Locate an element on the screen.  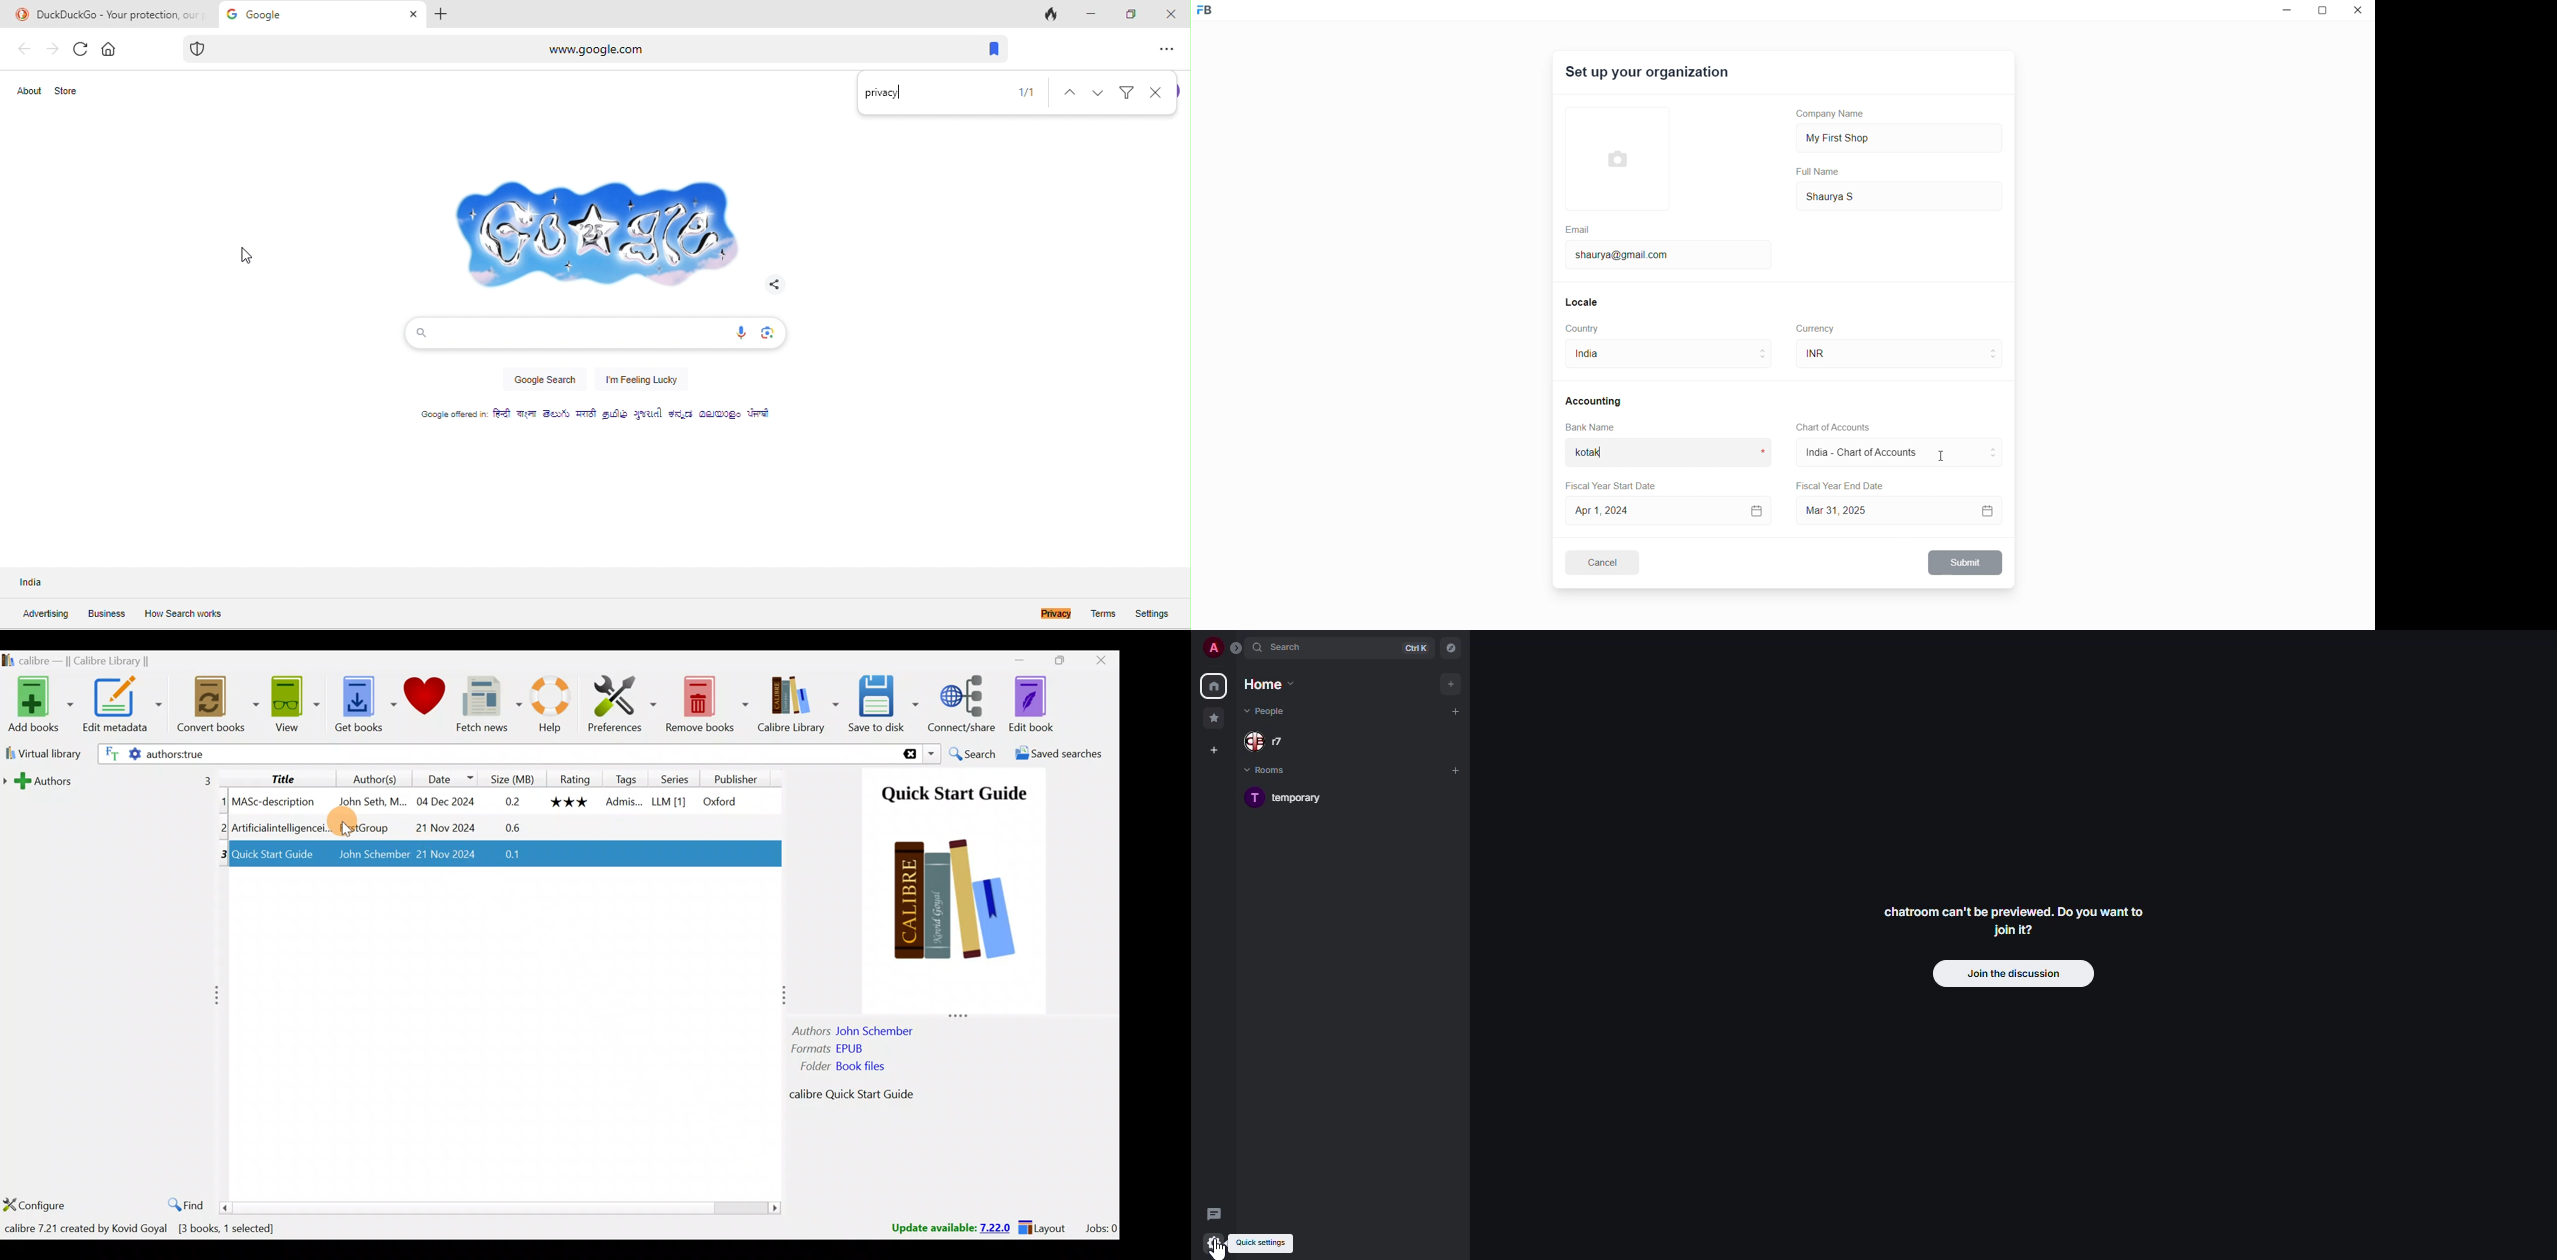
Cancel  is located at coordinates (1610, 562).